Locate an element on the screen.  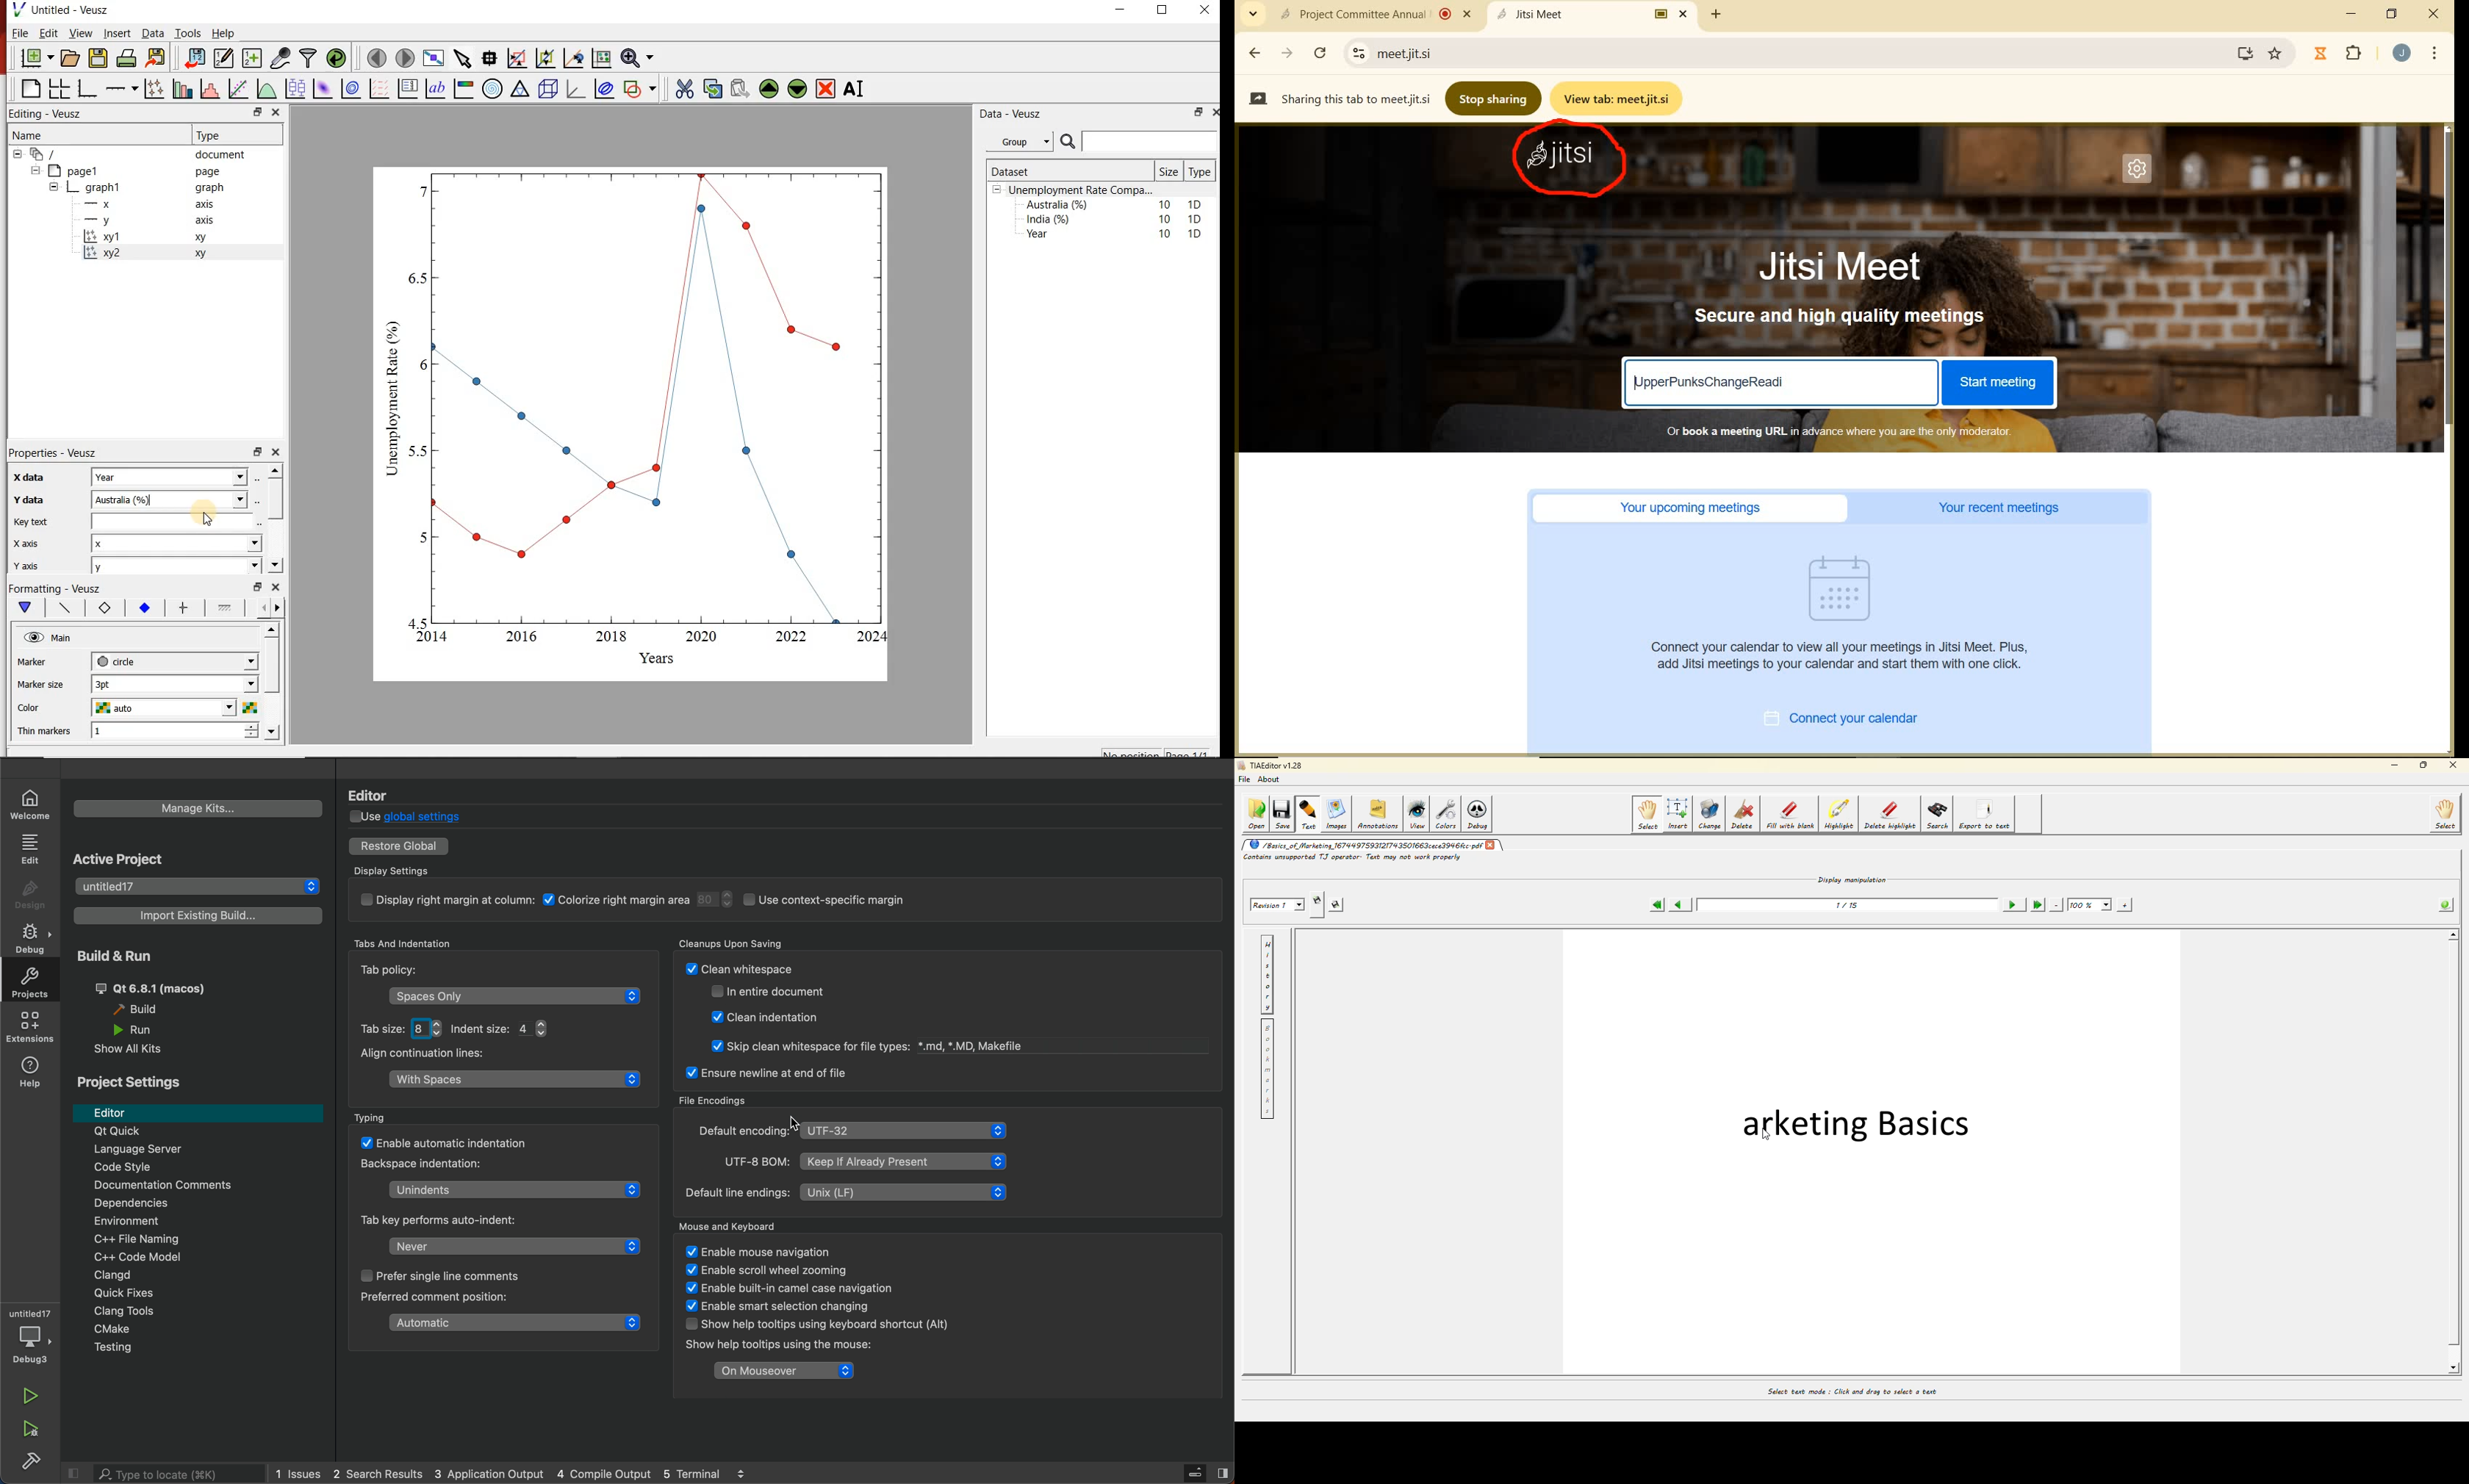
cursor is located at coordinates (209, 519).